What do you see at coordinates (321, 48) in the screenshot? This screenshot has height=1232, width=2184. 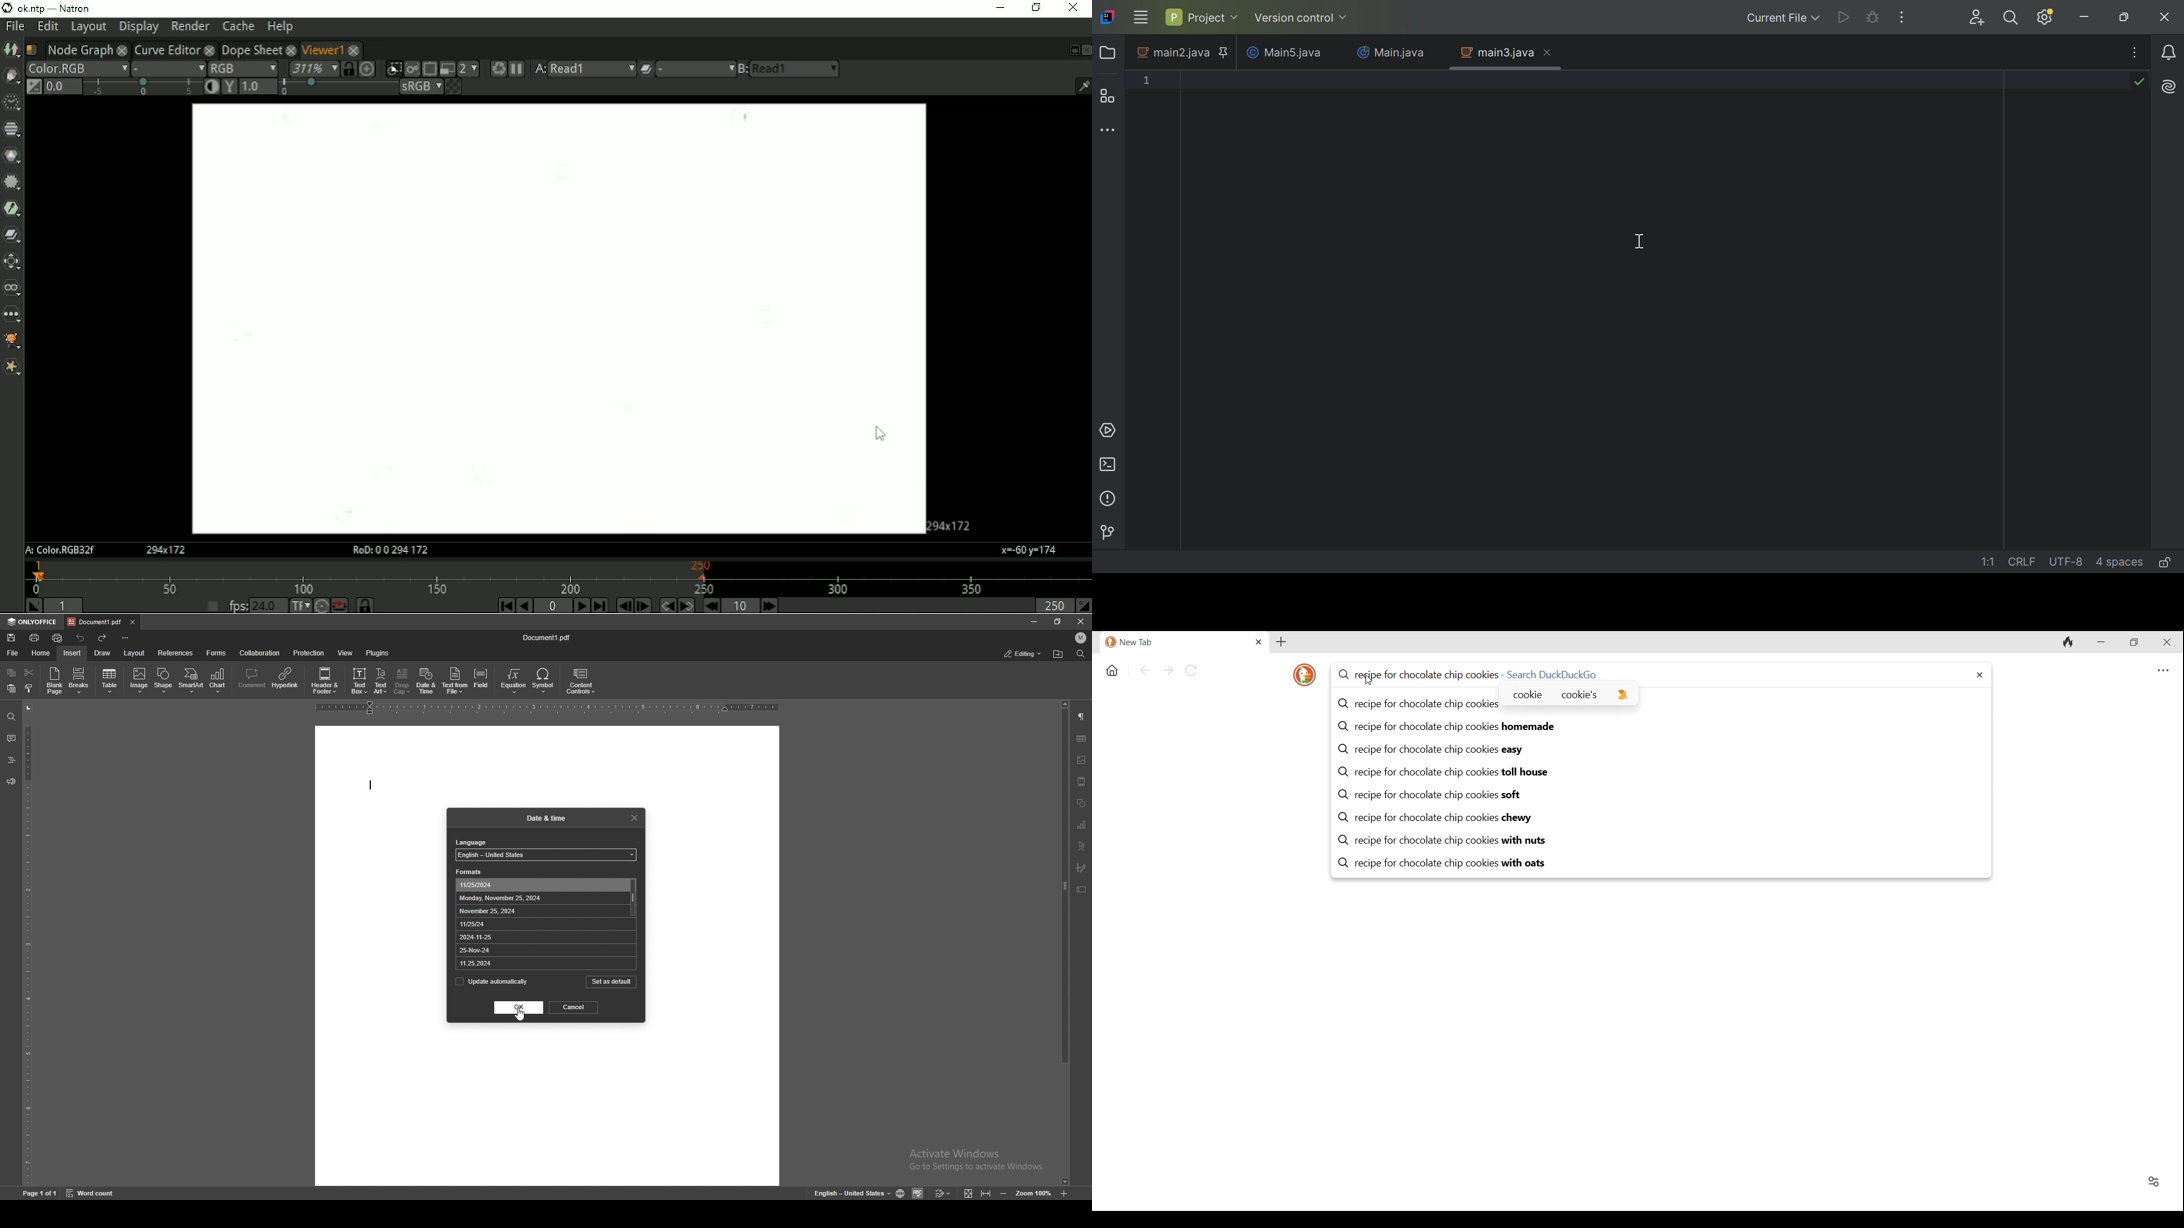 I see `Viewer1` at bounding box center [321, 48].